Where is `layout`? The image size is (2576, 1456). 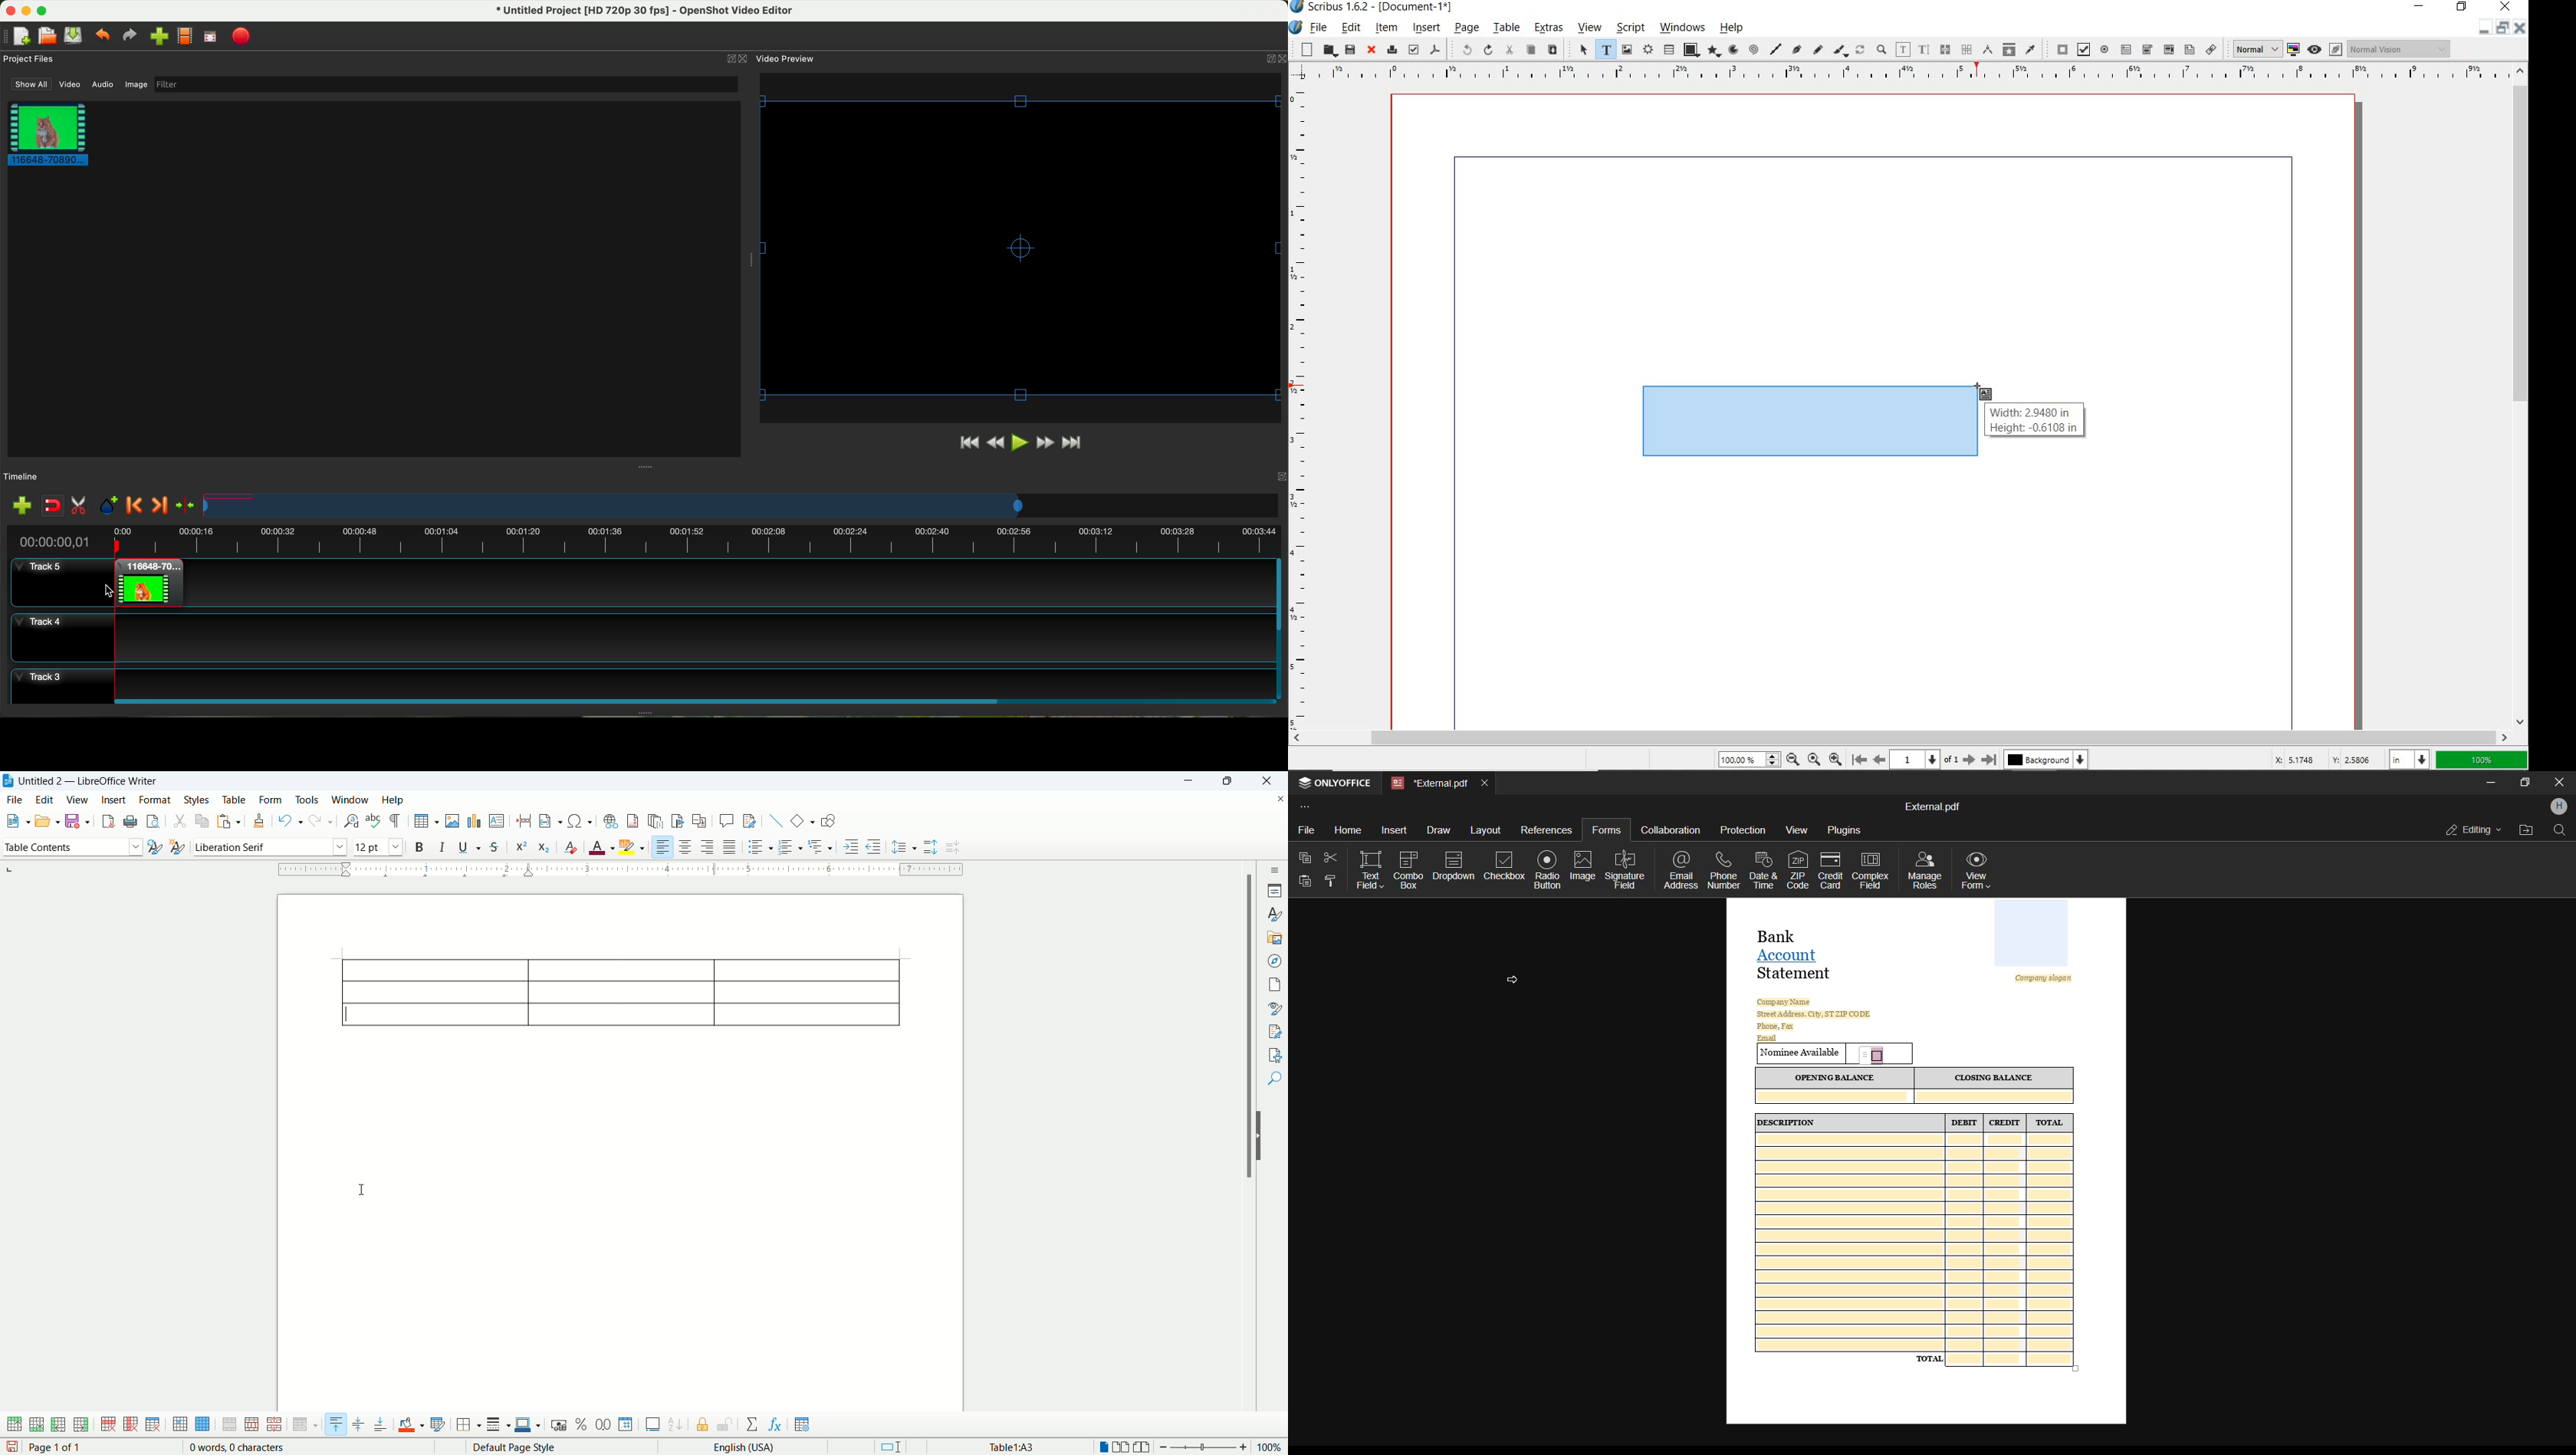
layout is located at coordinates (1486, 830).